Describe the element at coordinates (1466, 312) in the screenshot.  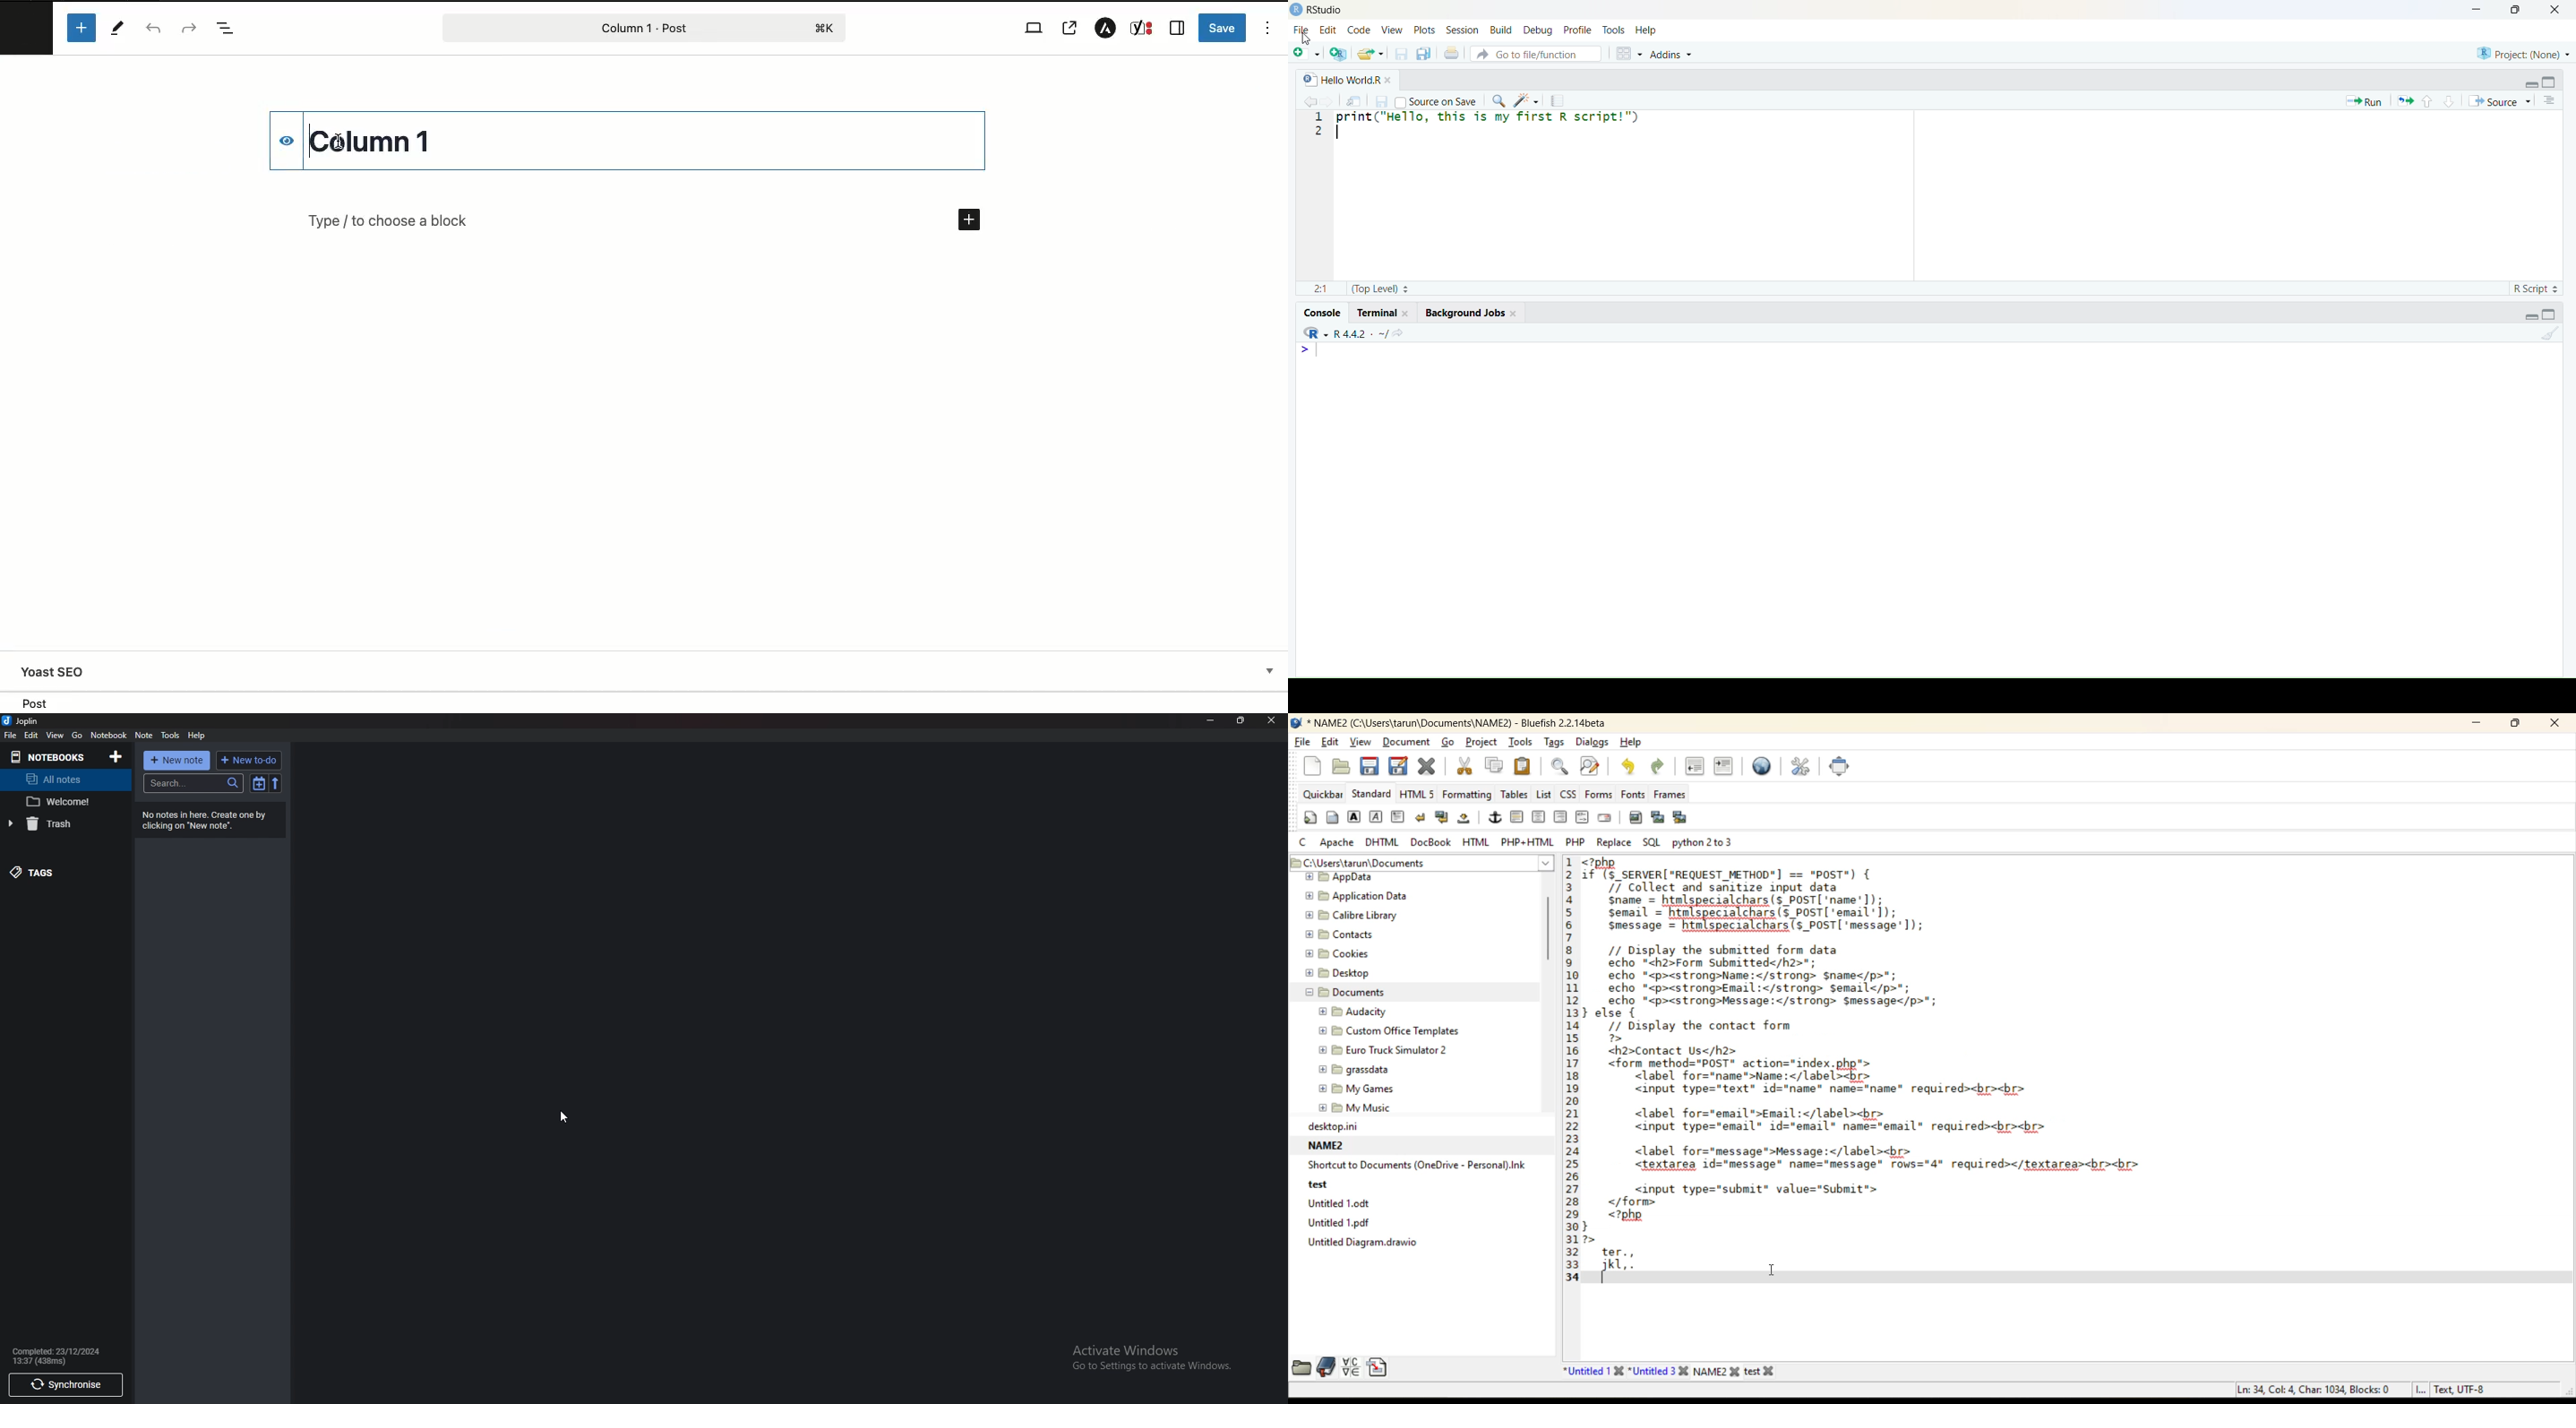
I see `Background Jobs` at that location.